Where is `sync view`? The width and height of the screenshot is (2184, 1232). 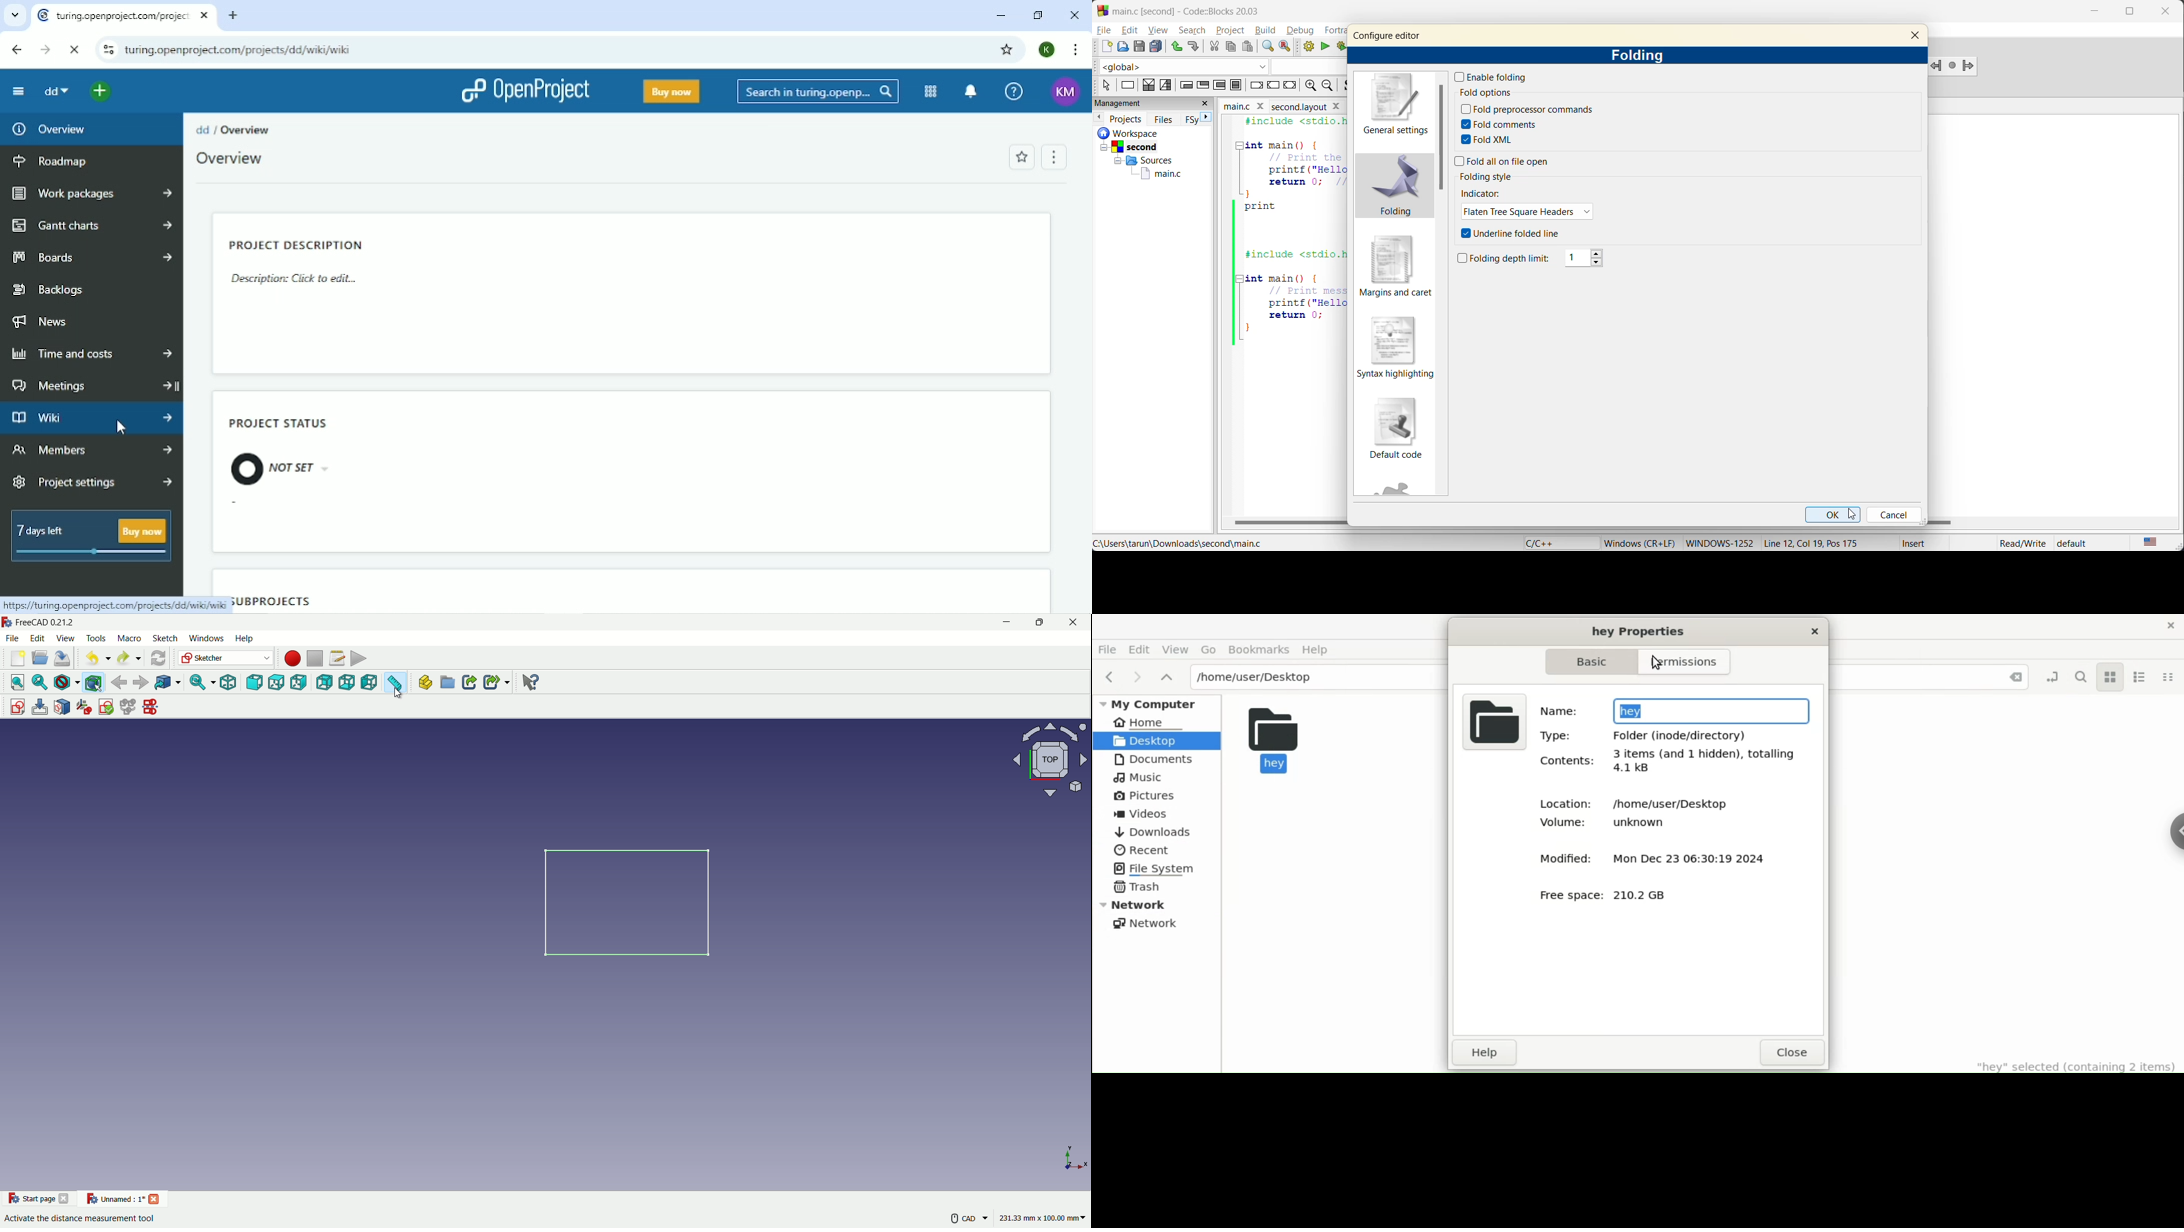
sync view is located at coordinates (198, 683).